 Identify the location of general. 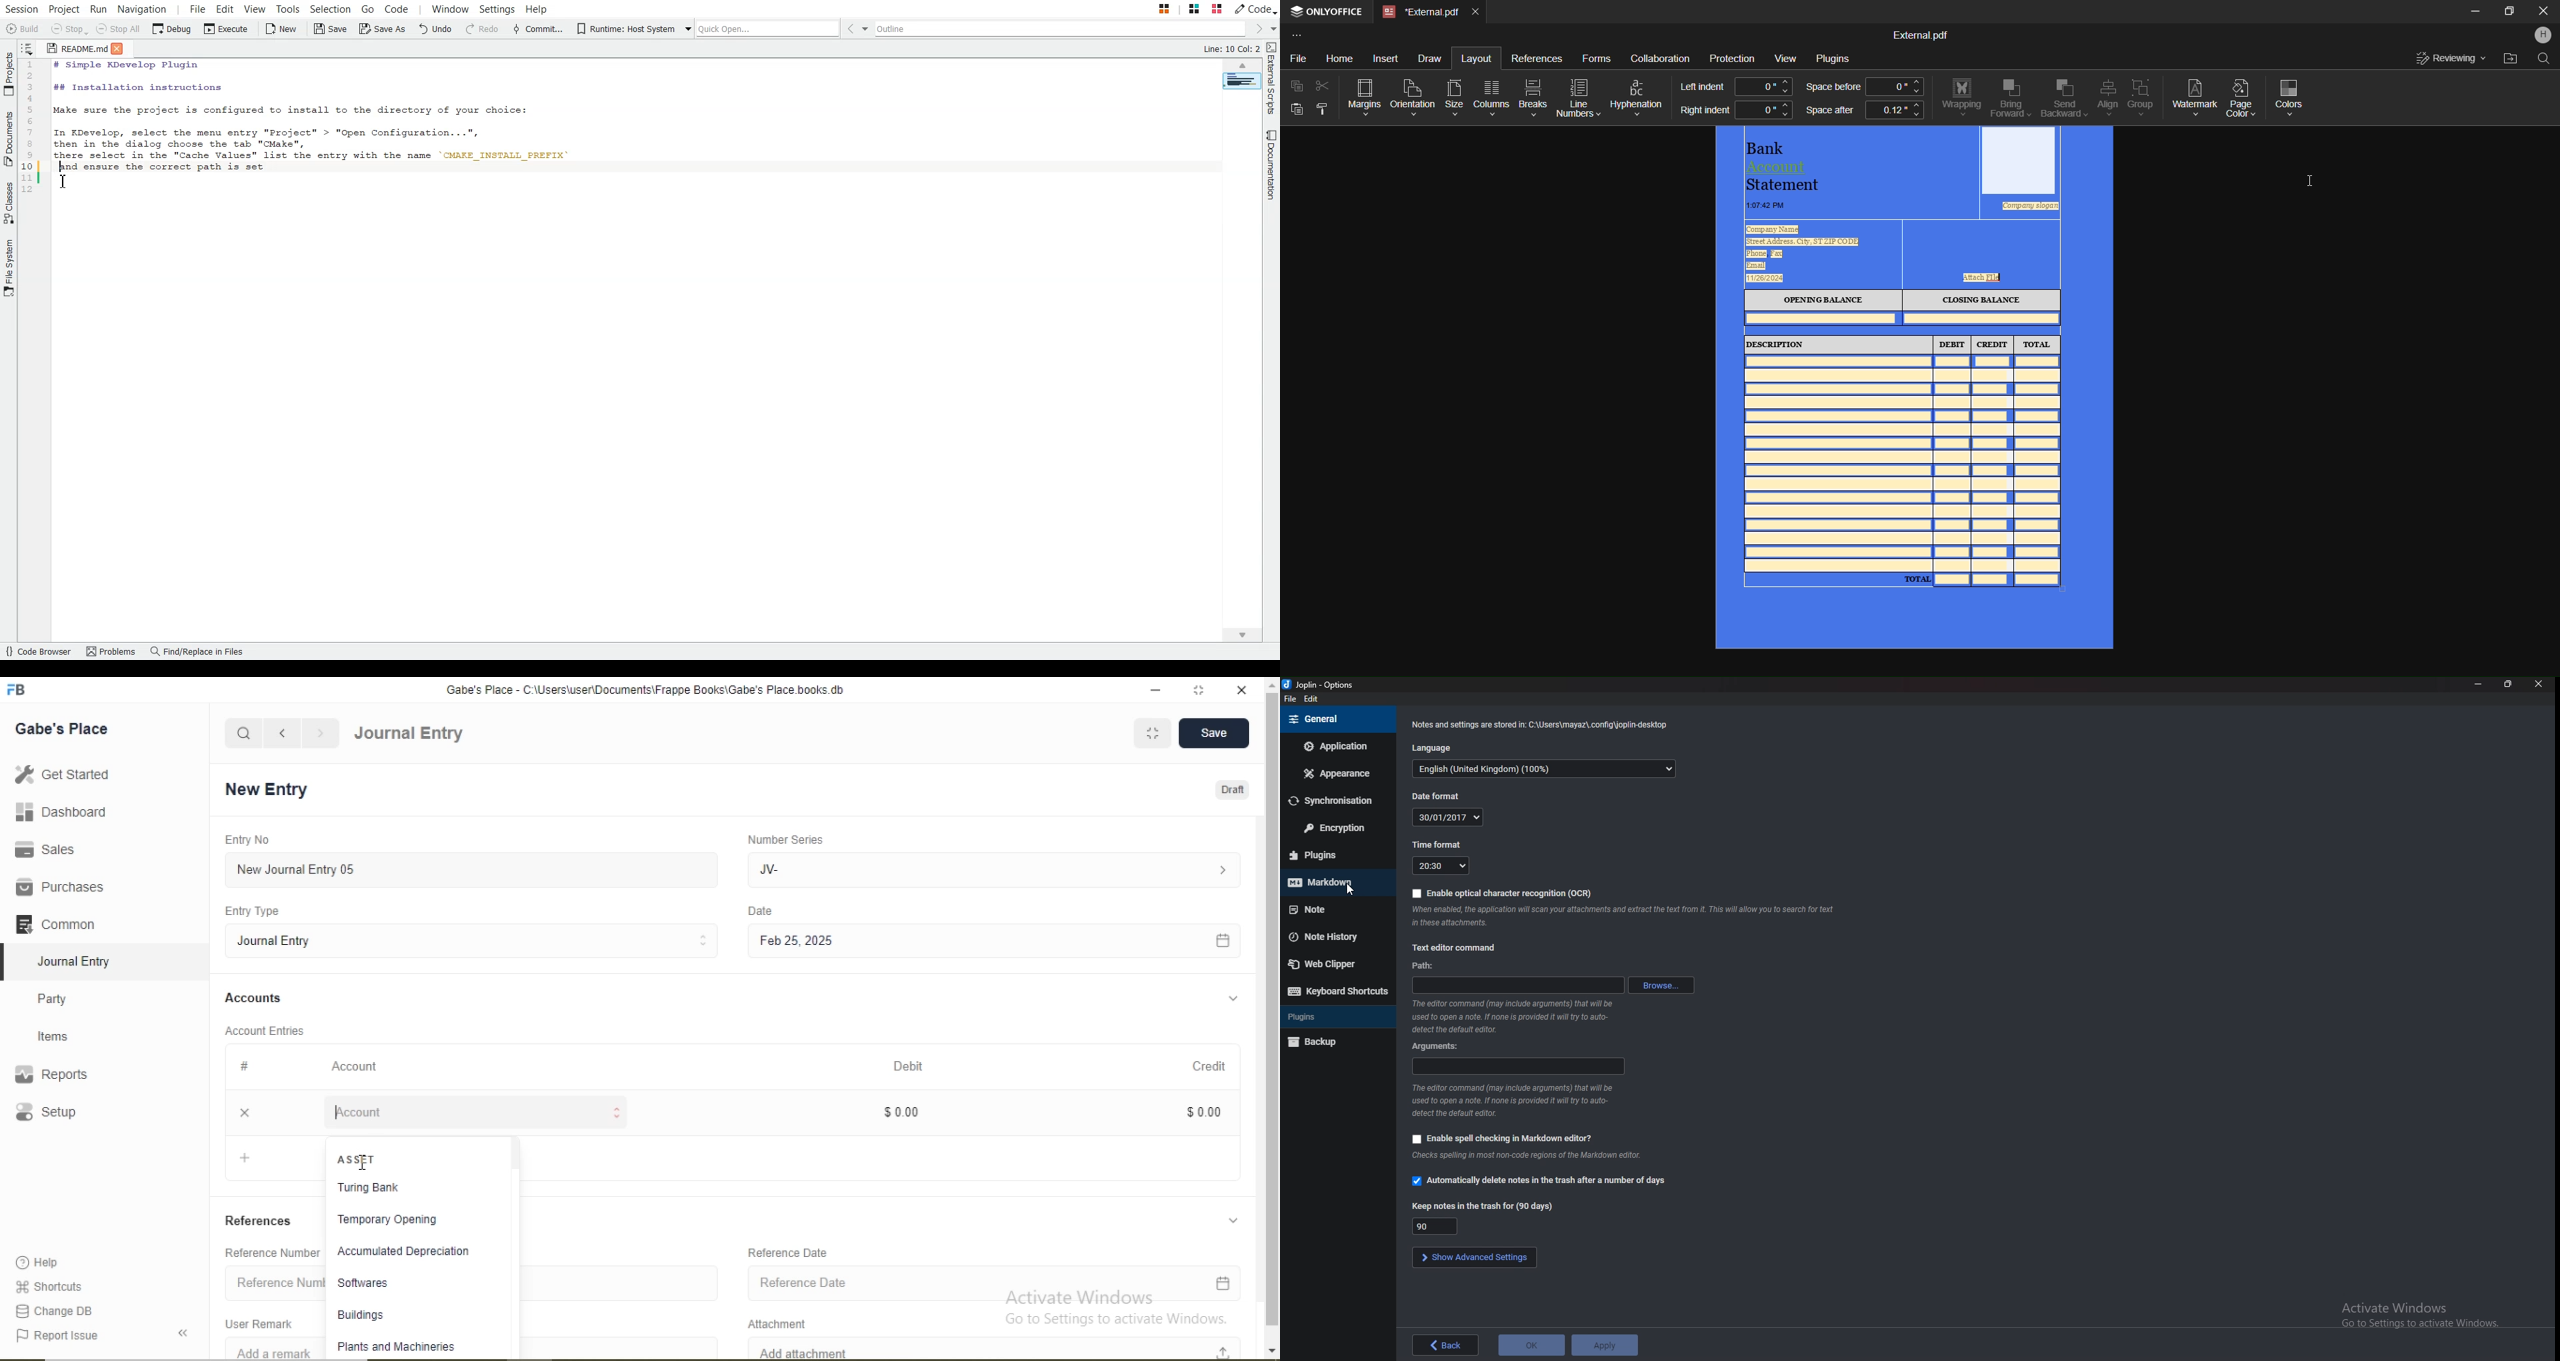
(1336, 721).